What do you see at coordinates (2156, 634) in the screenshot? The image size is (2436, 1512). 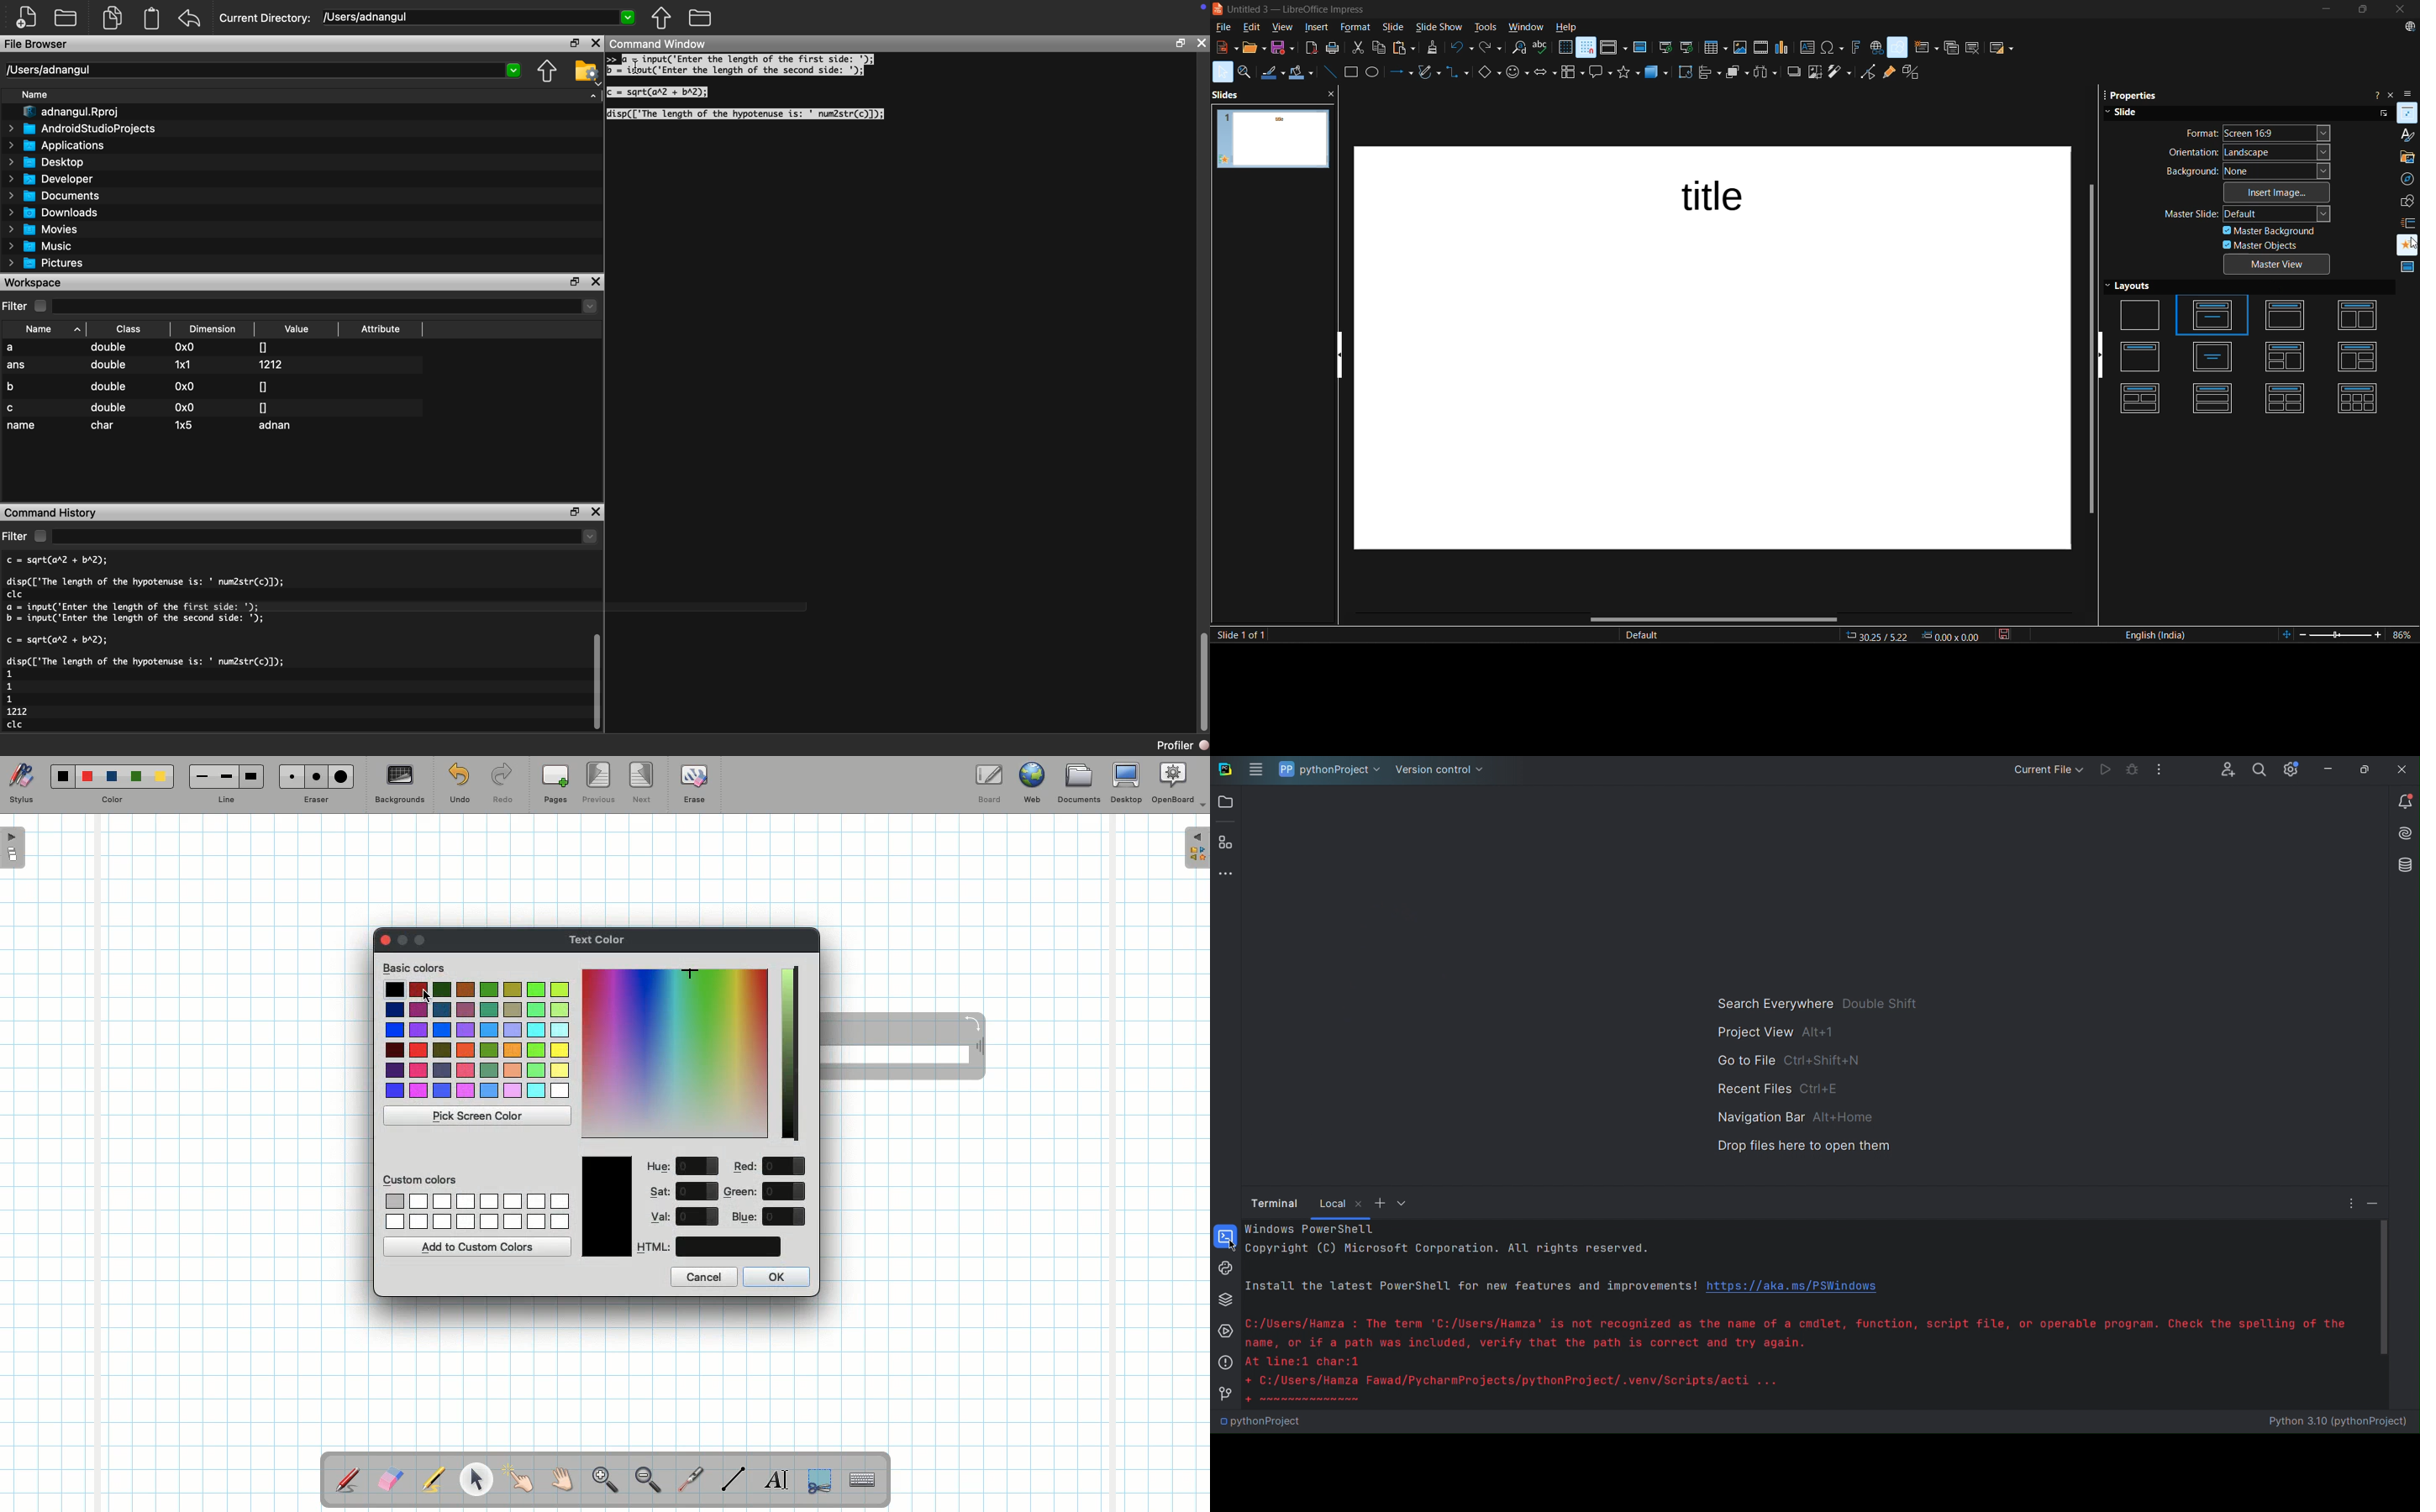 I see `text language` at bounding box center [2156, 634].